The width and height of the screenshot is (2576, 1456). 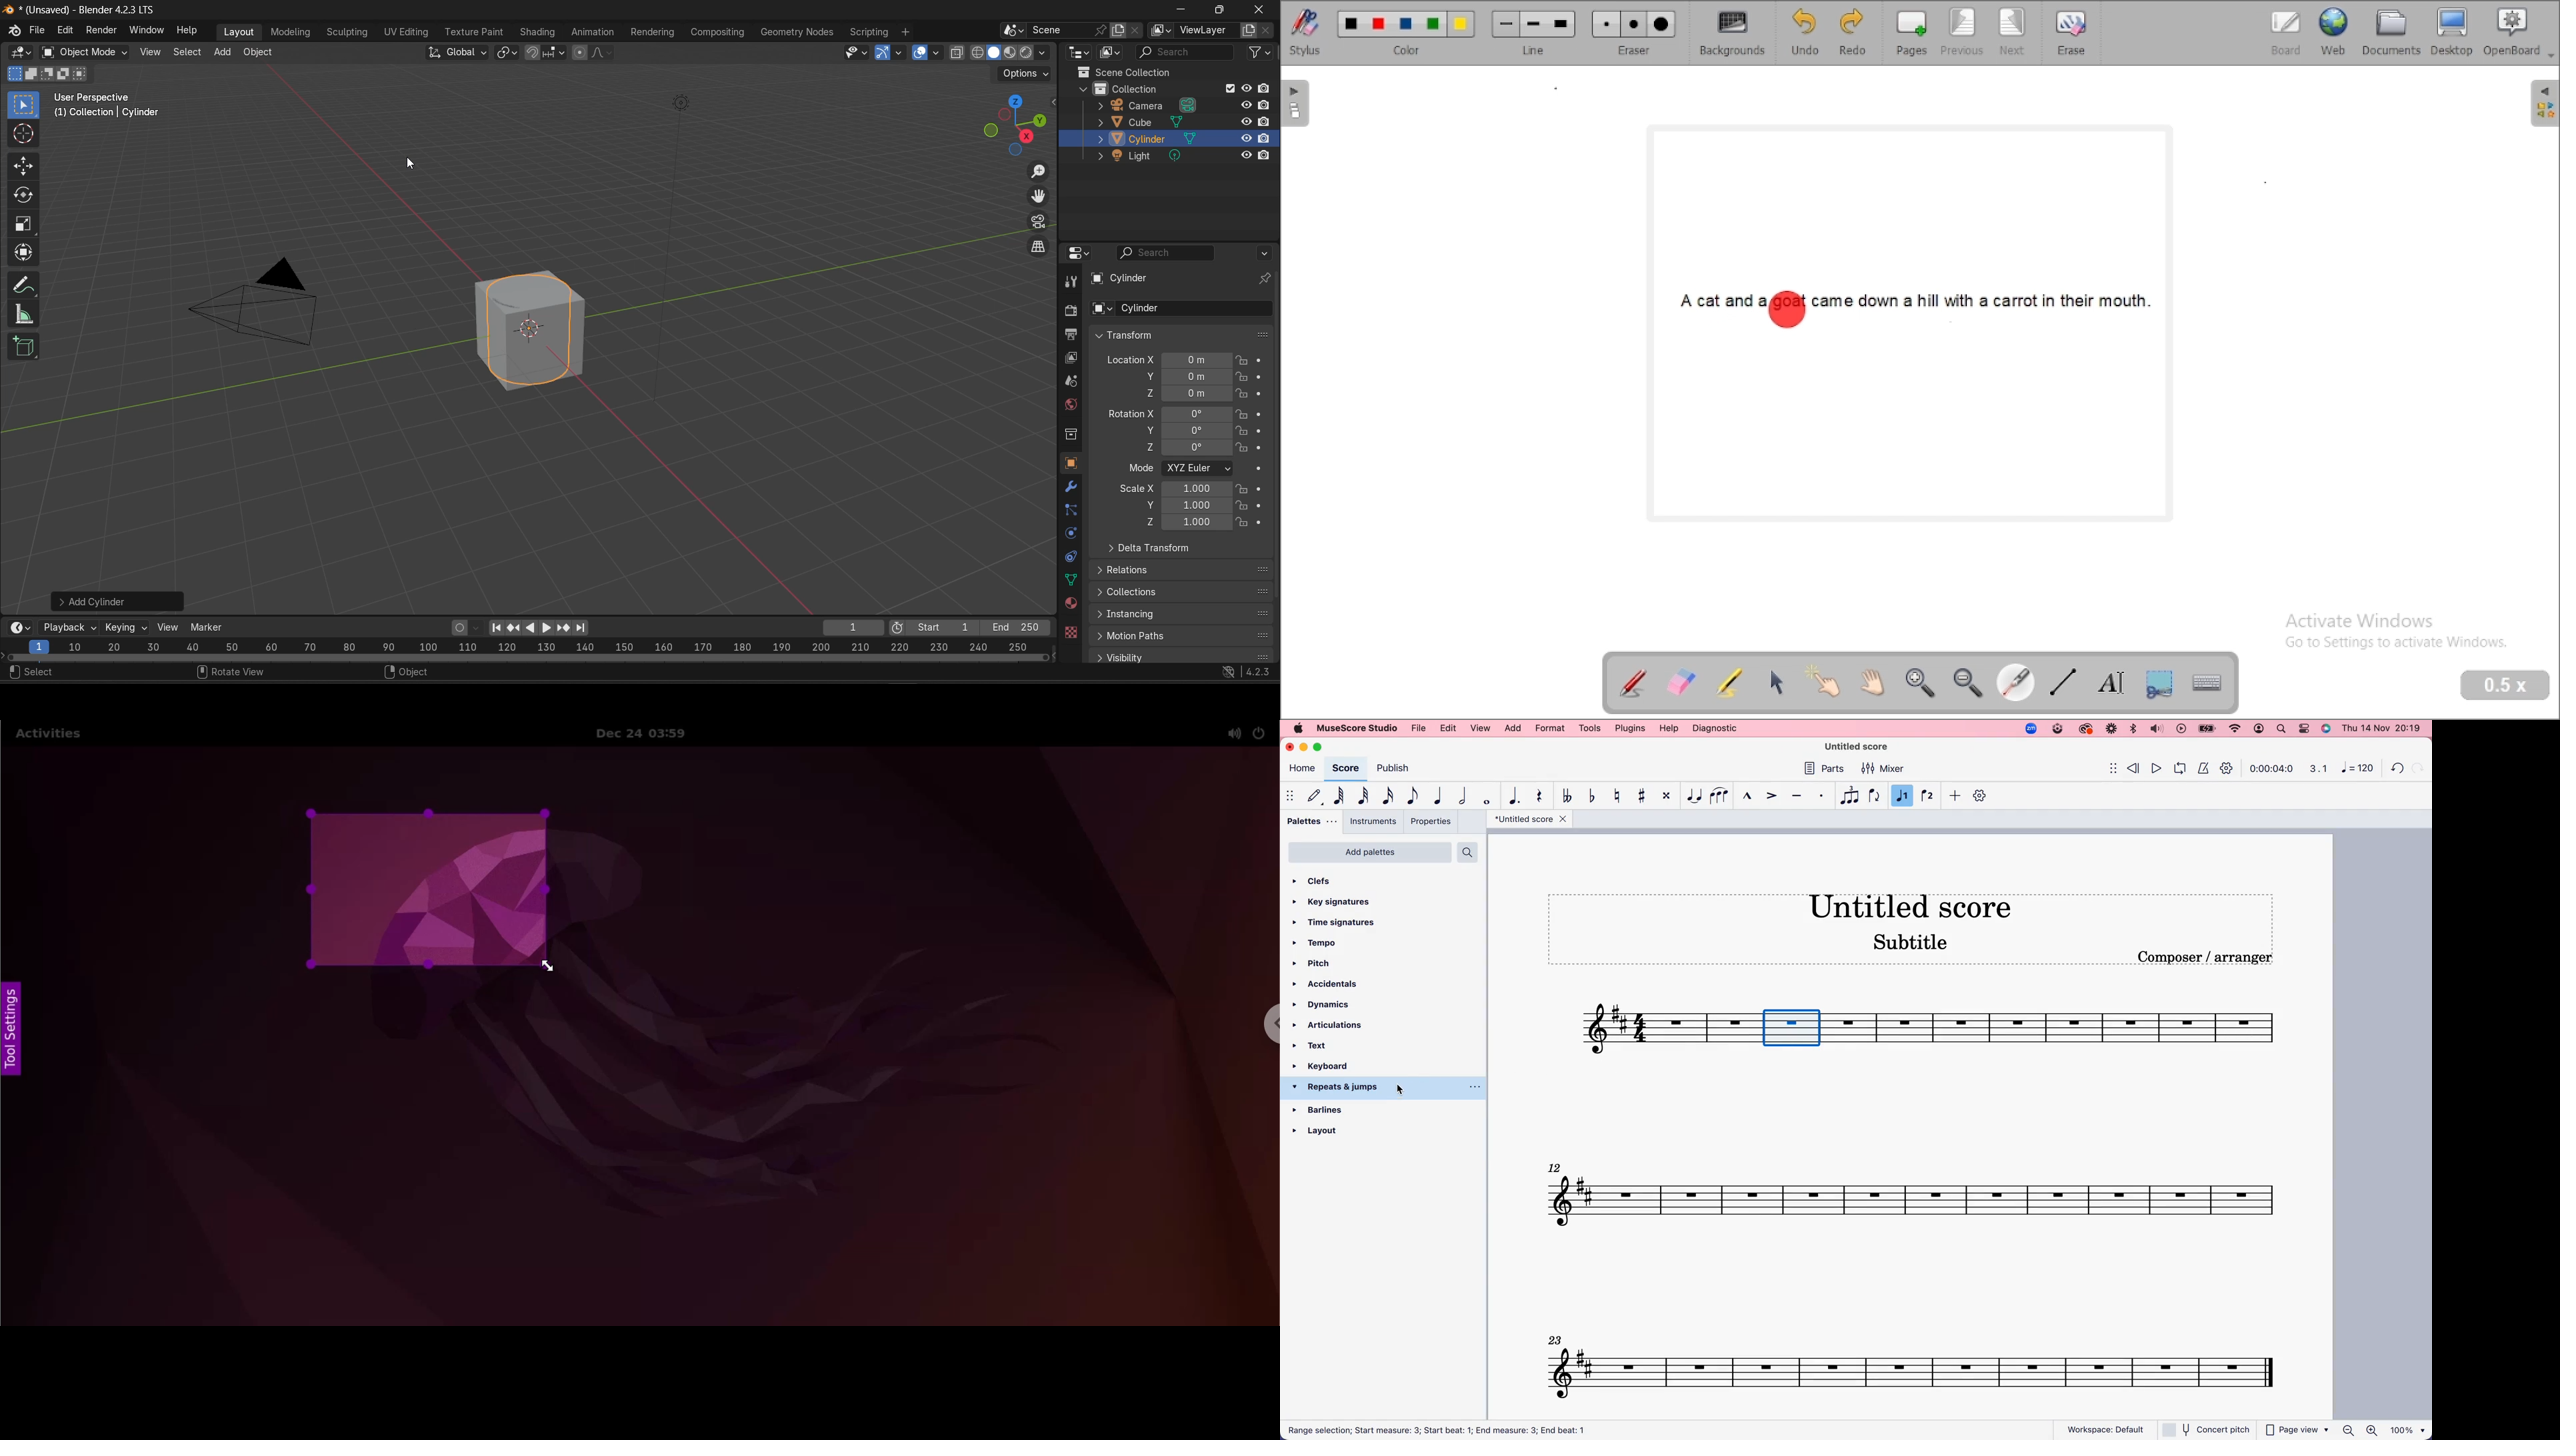 I want to click on creative cloud, so click(x=2086, y=730).